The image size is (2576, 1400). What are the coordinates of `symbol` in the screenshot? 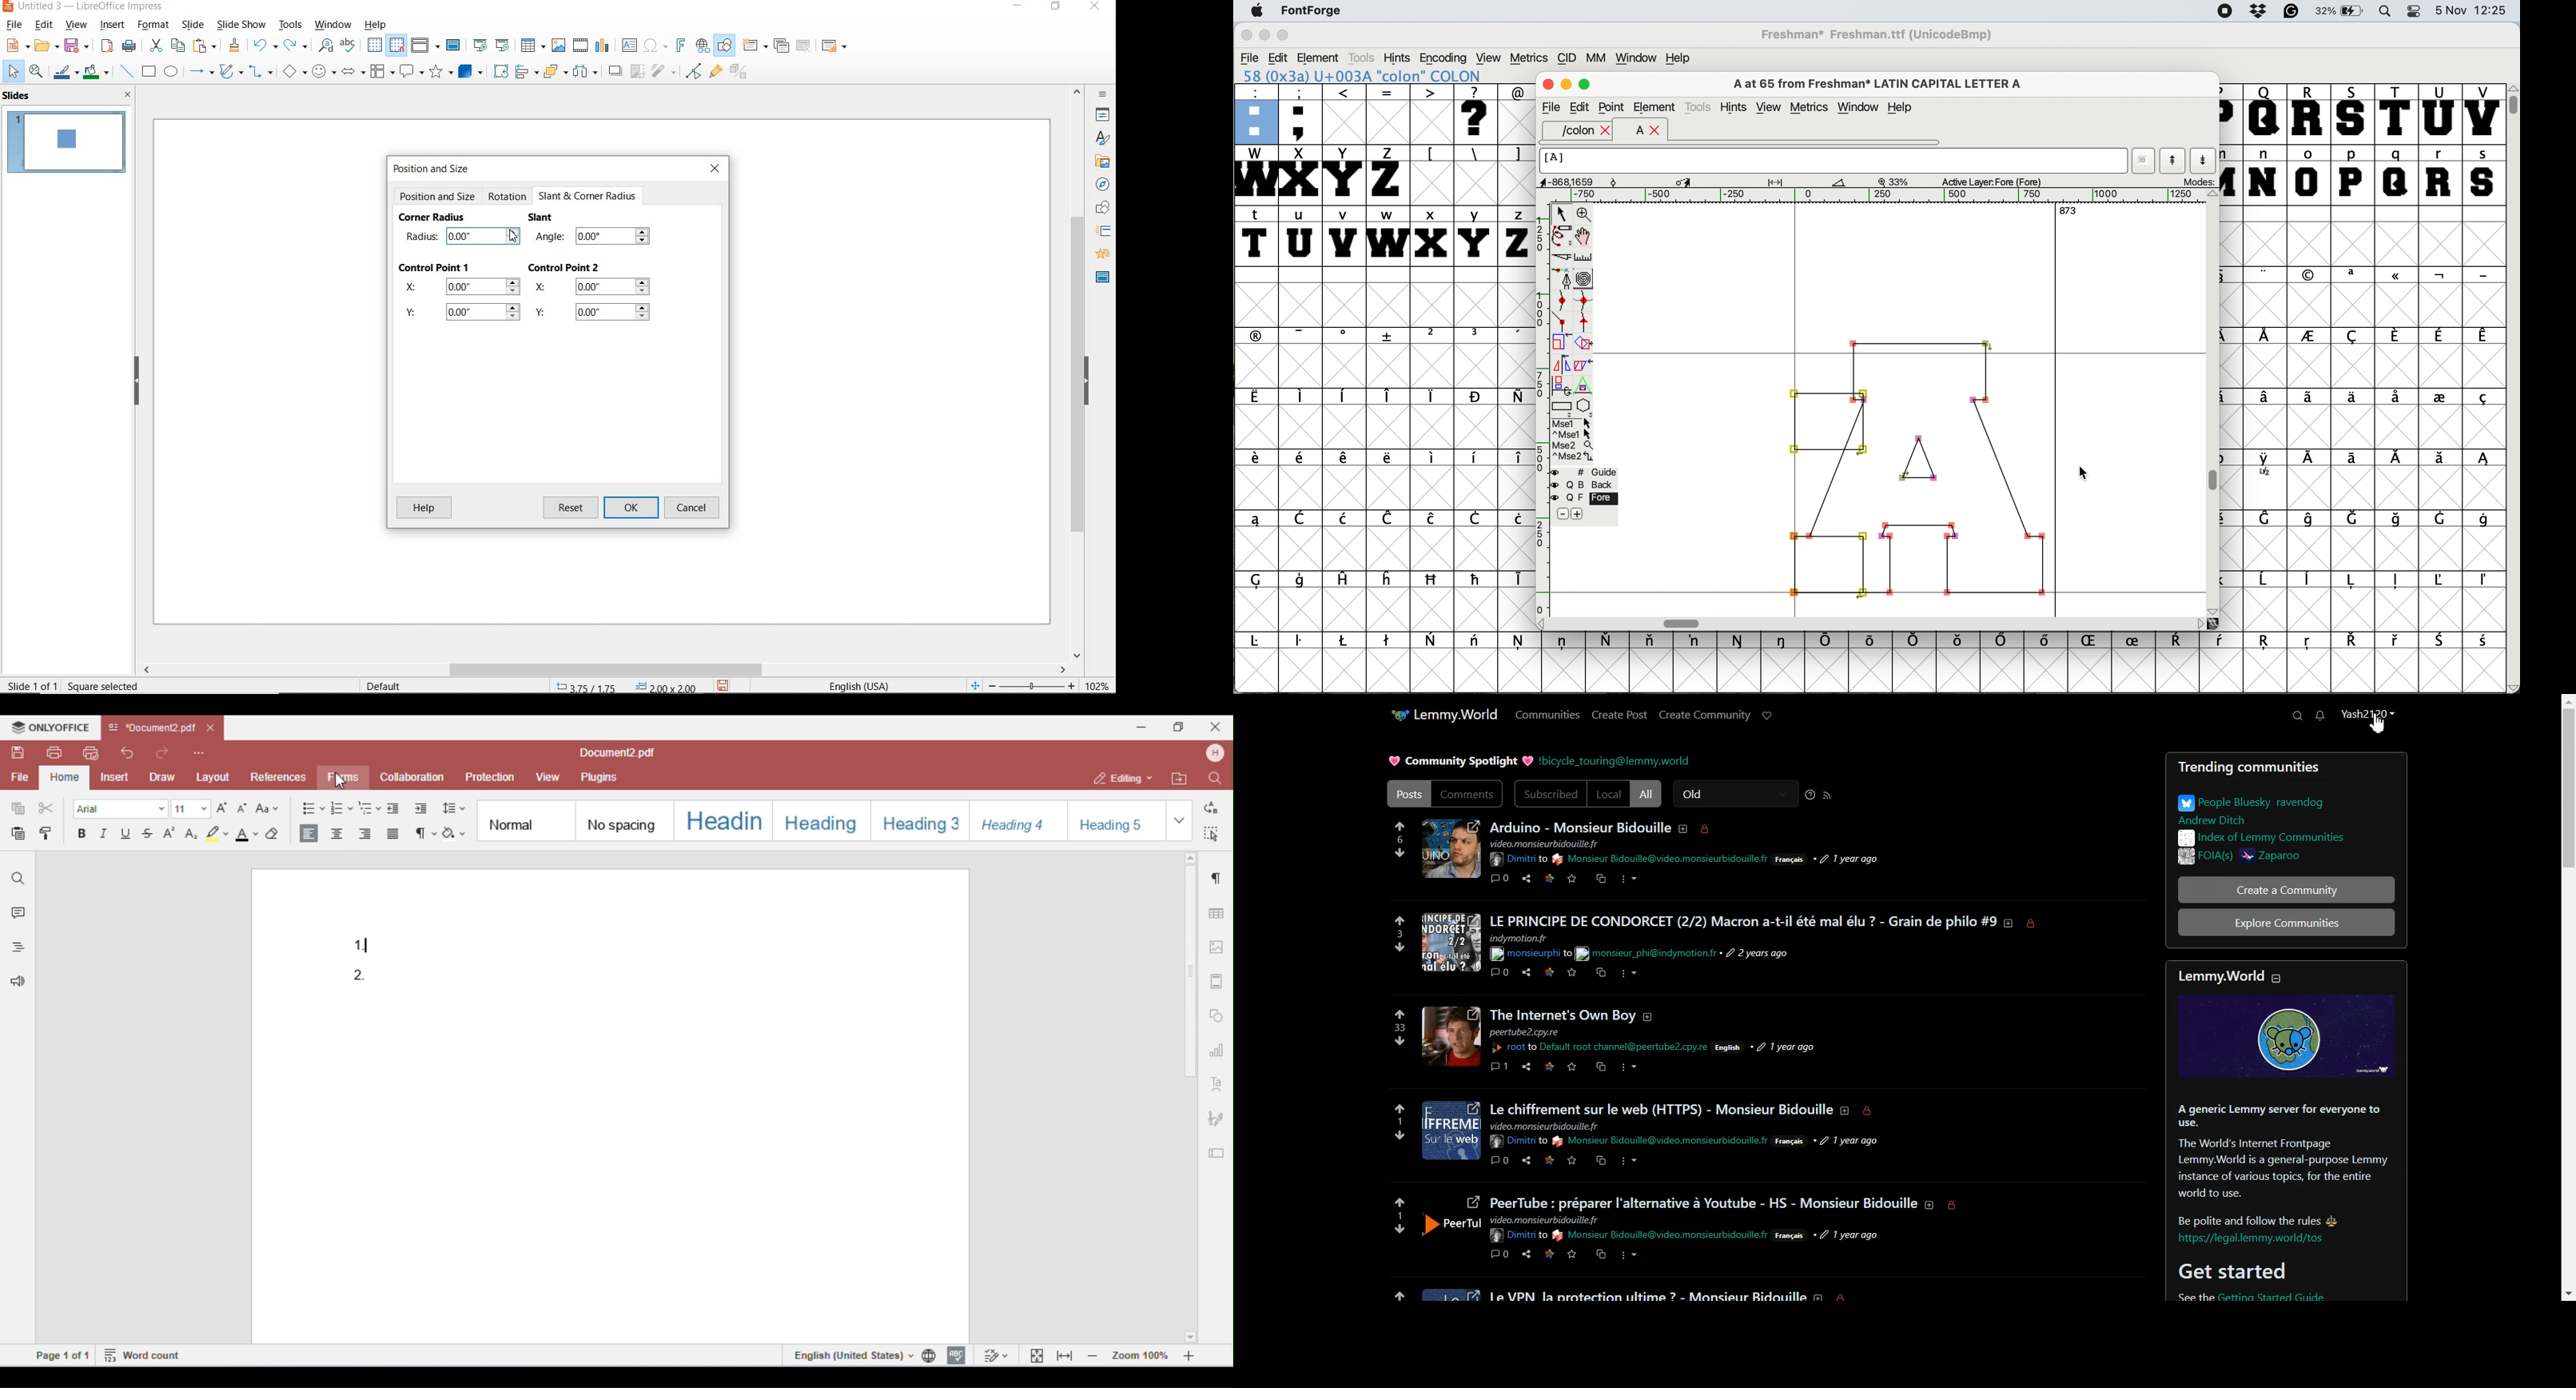 It's located at (2485, 518).